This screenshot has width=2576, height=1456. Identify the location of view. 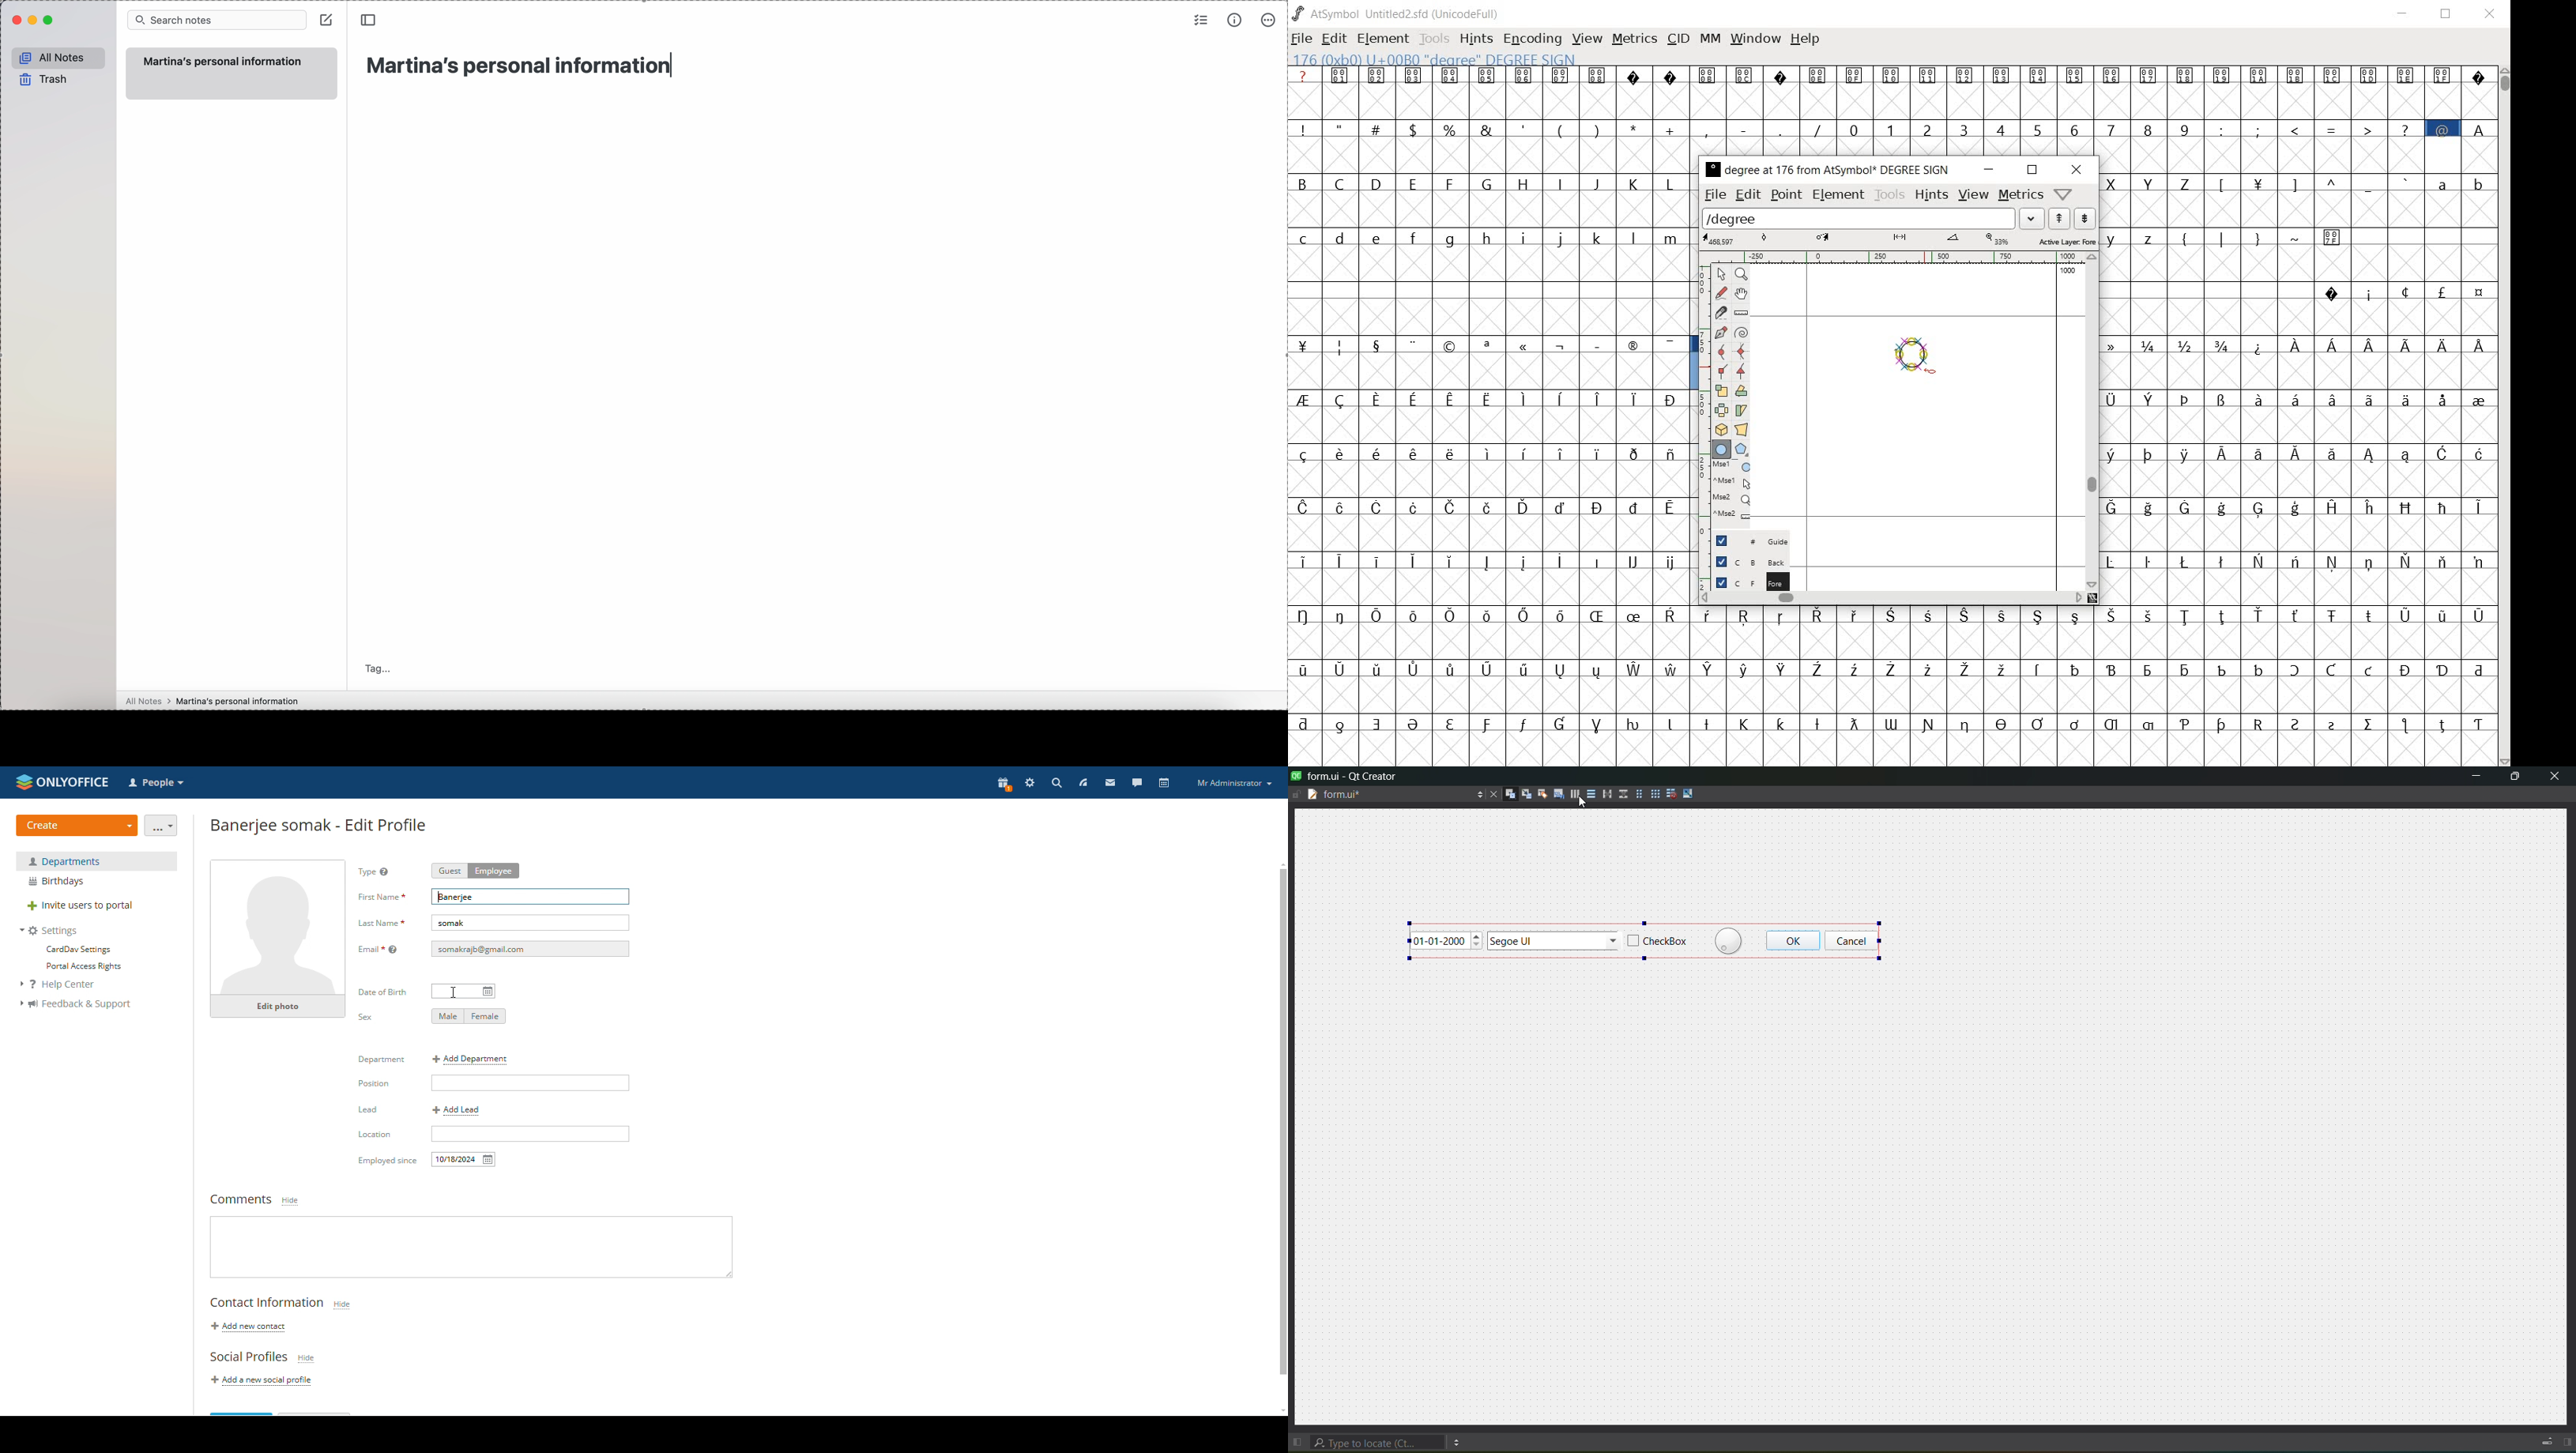
(1973, 194).